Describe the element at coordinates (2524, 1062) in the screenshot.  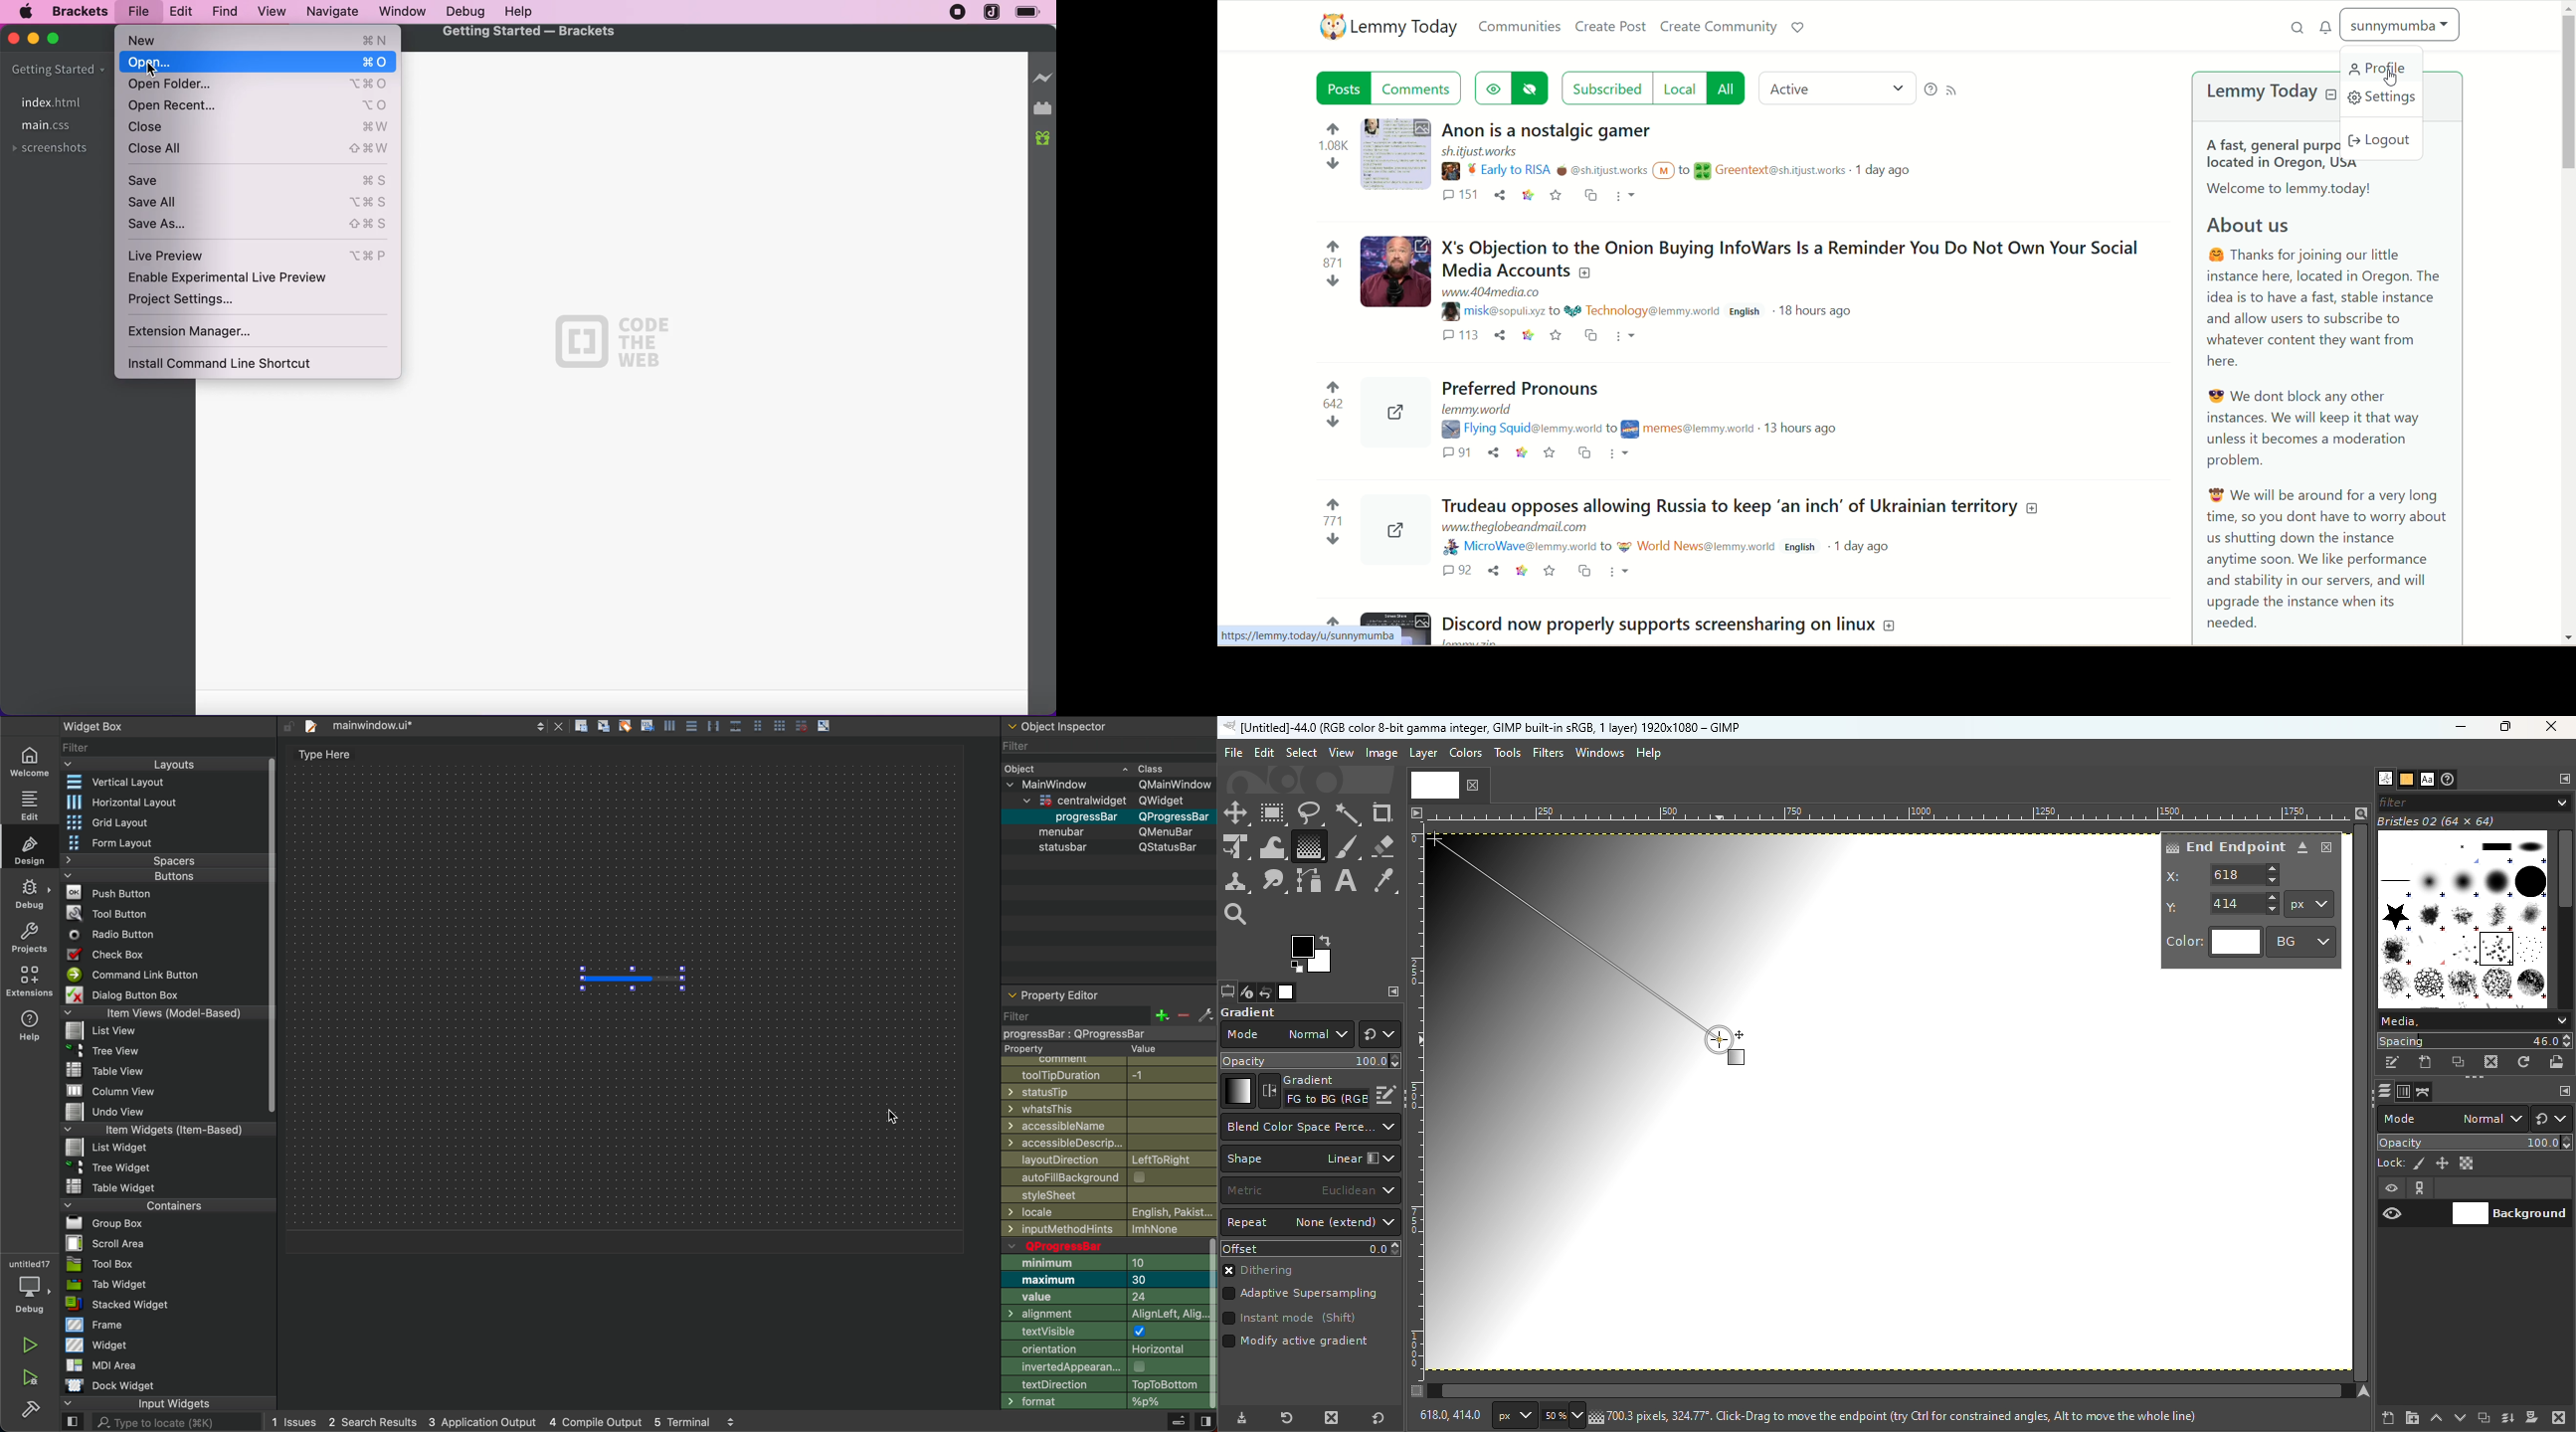
I see `Refresh brushes` at that location.